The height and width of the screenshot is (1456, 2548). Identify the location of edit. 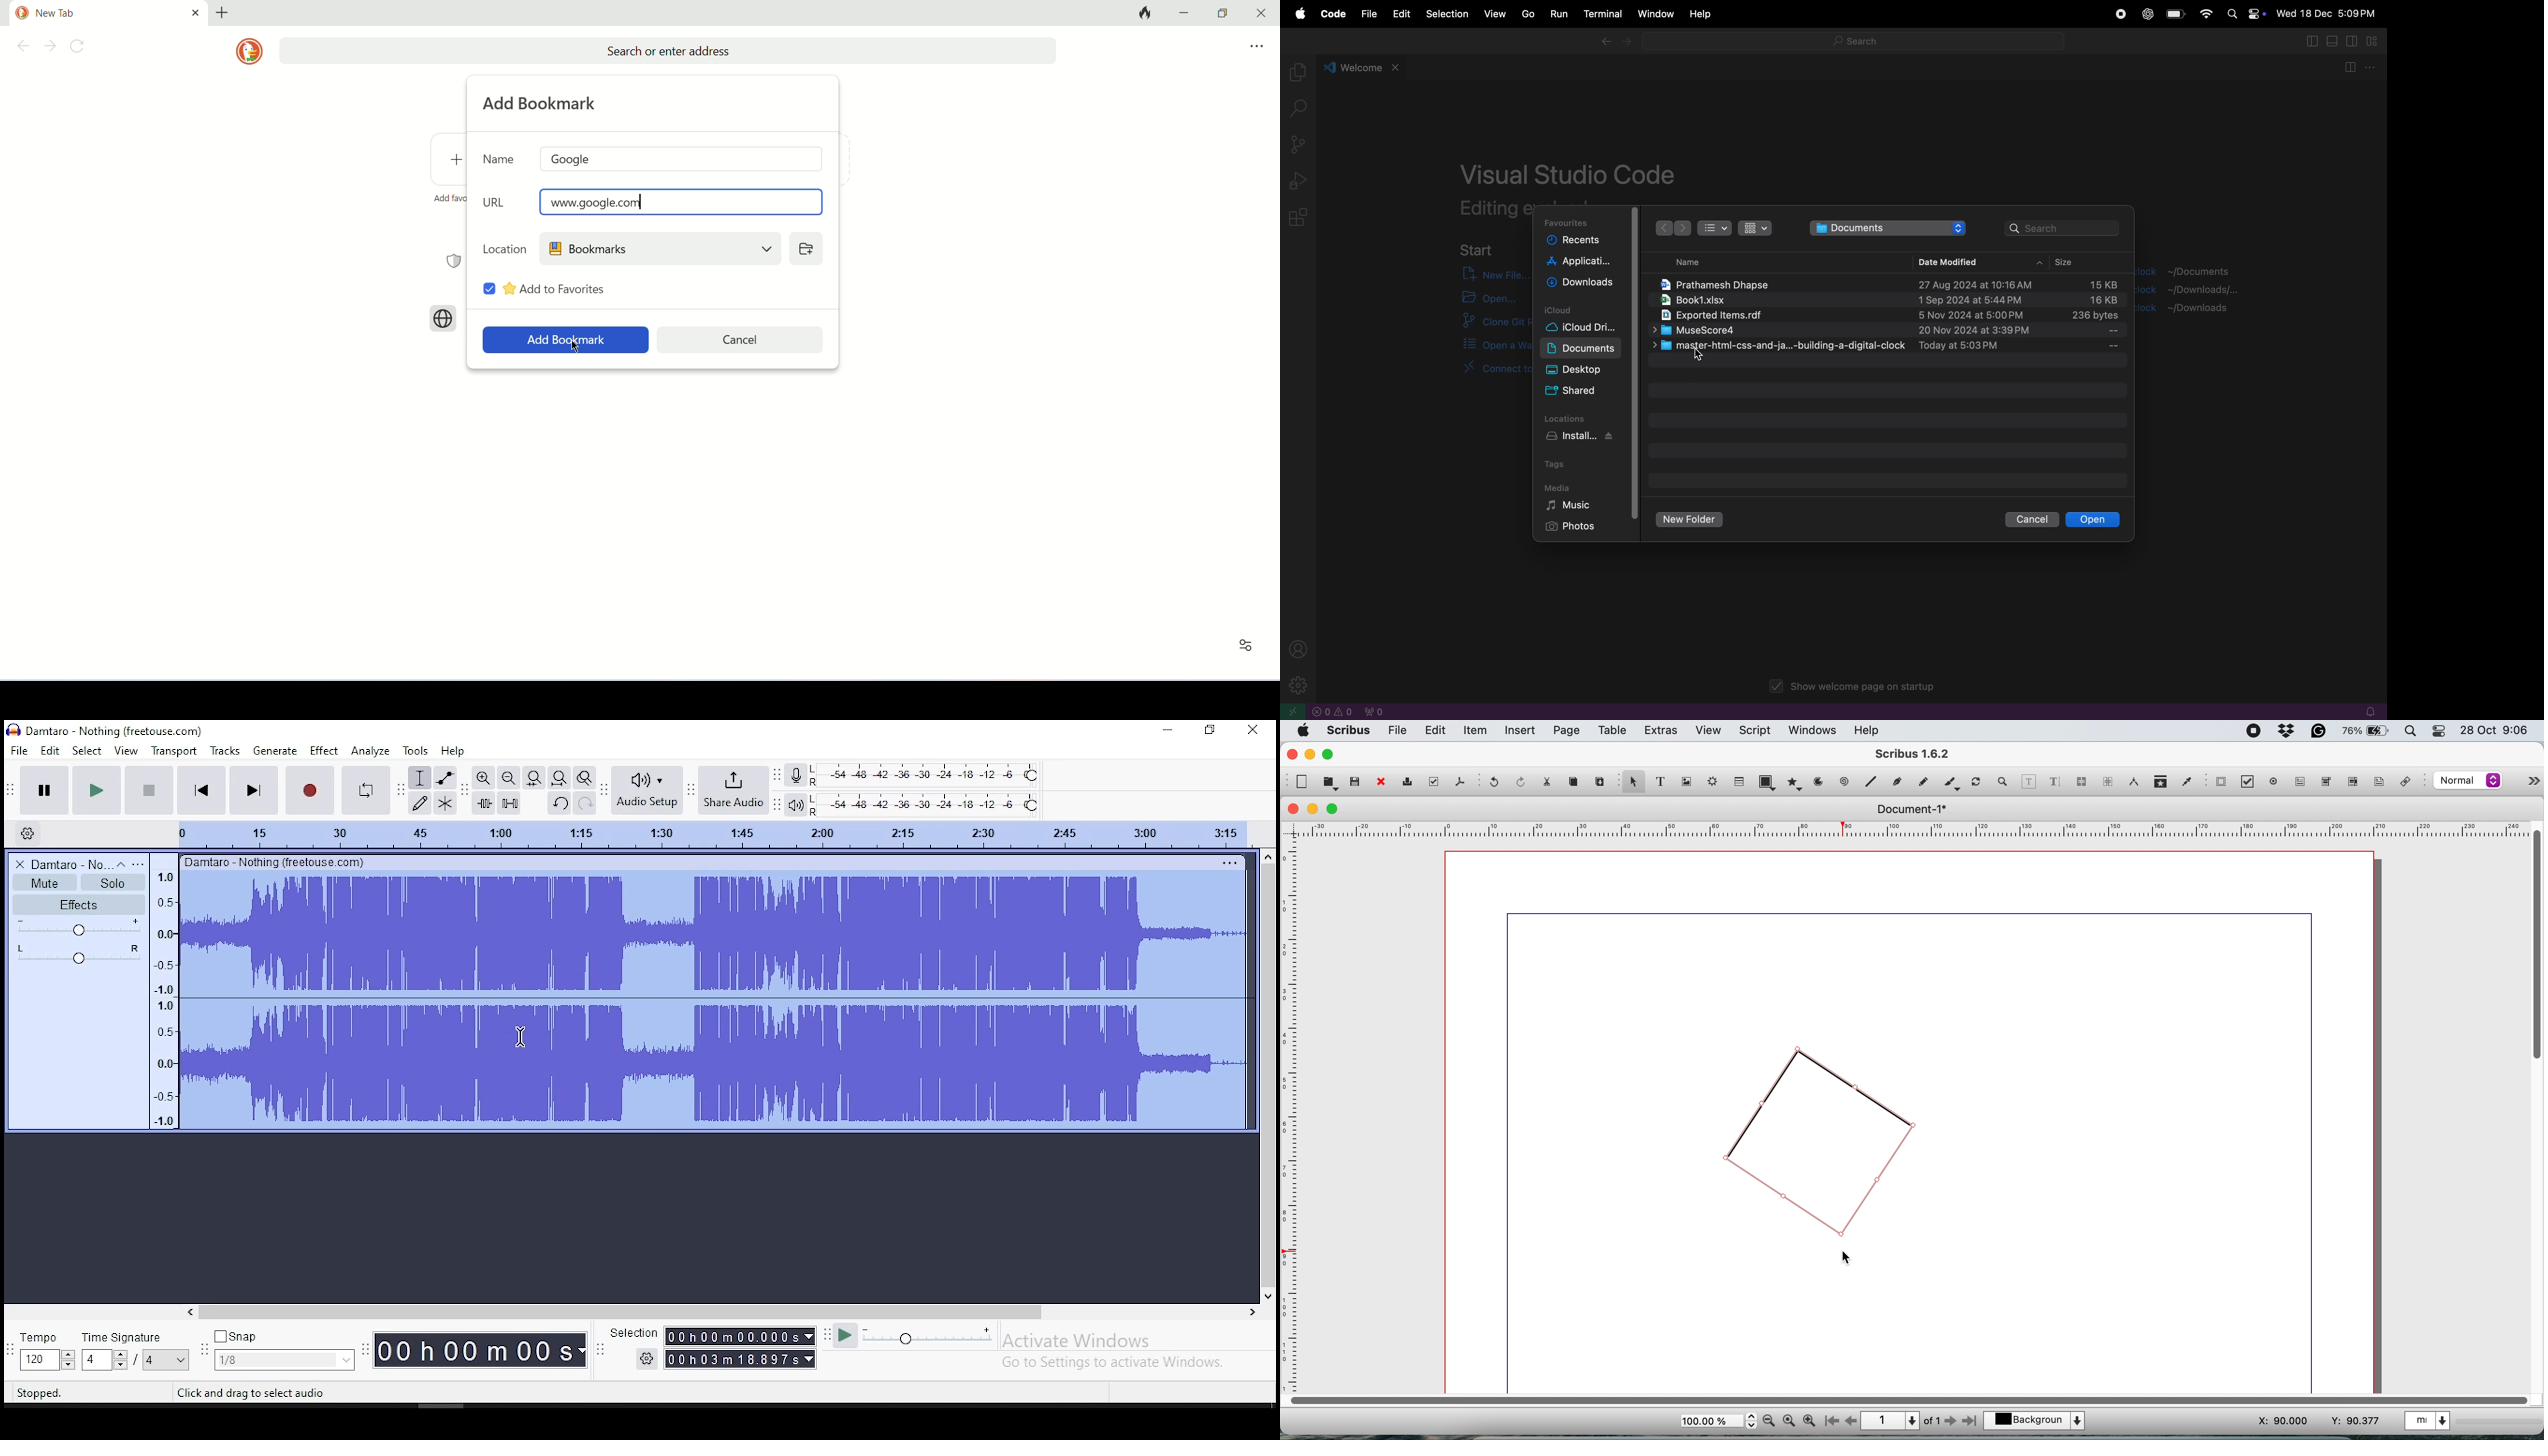
(1437, 731).